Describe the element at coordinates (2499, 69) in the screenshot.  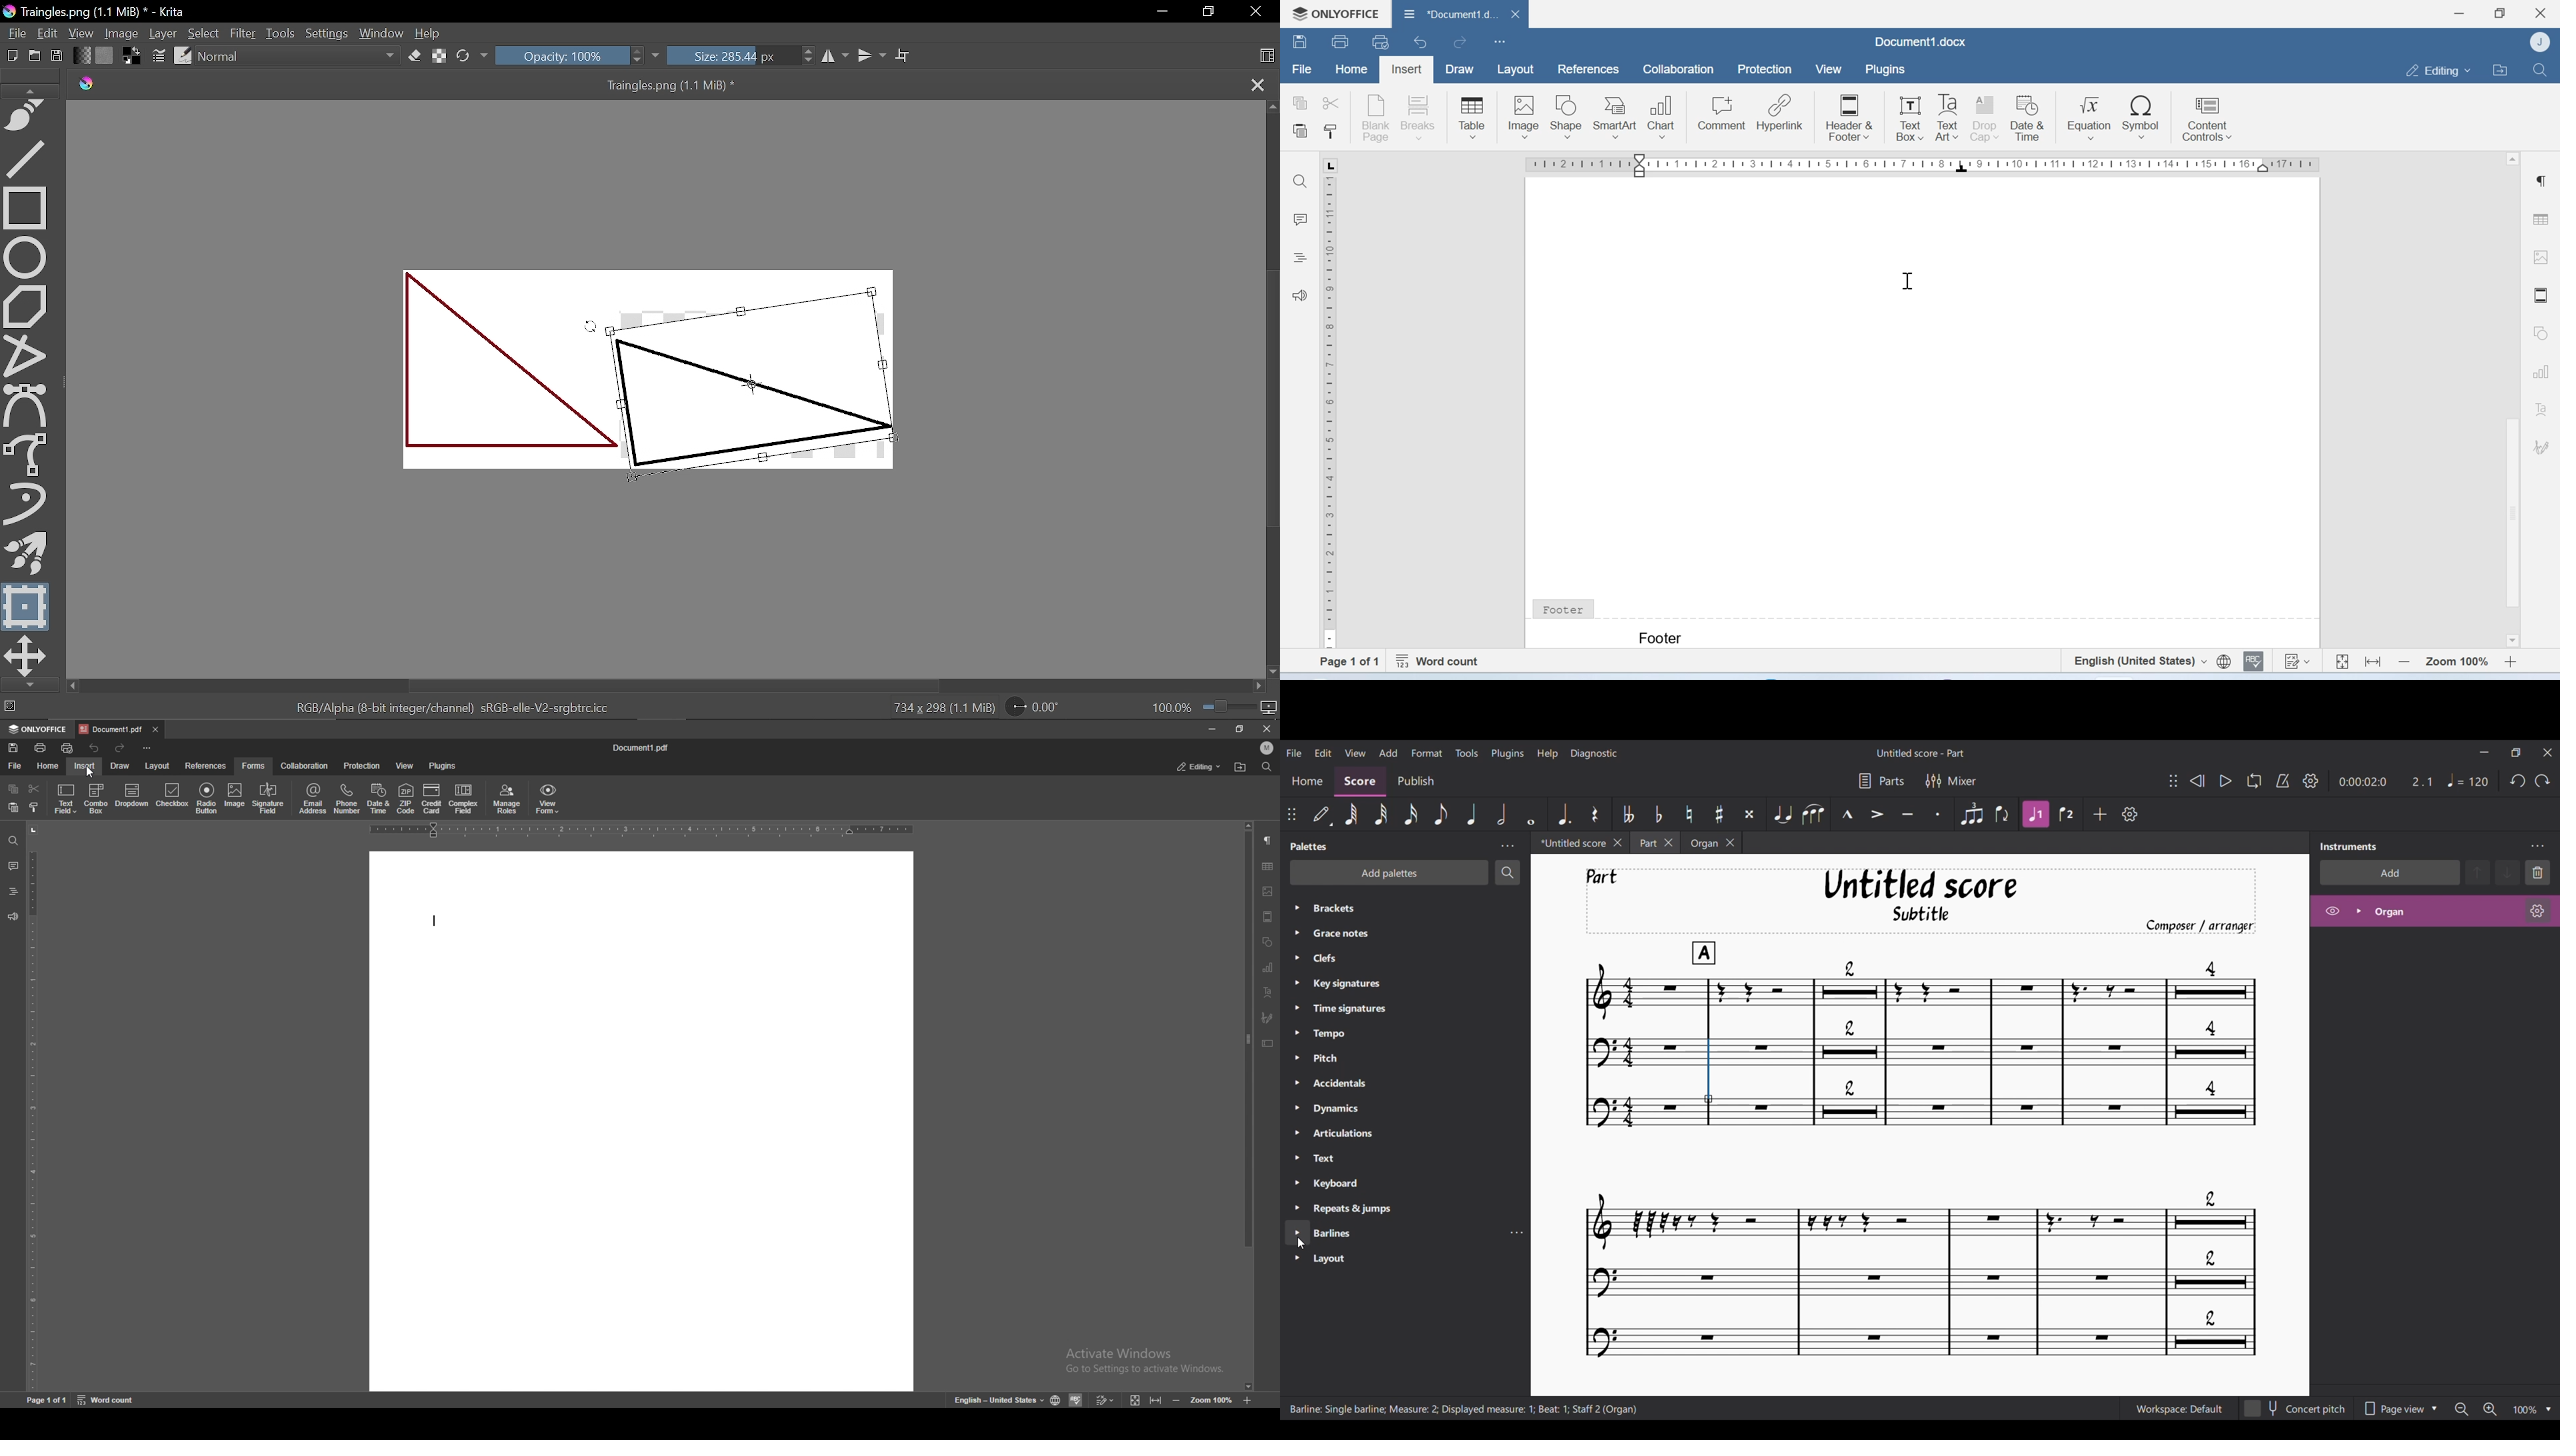
I see `Open file location` at that location.